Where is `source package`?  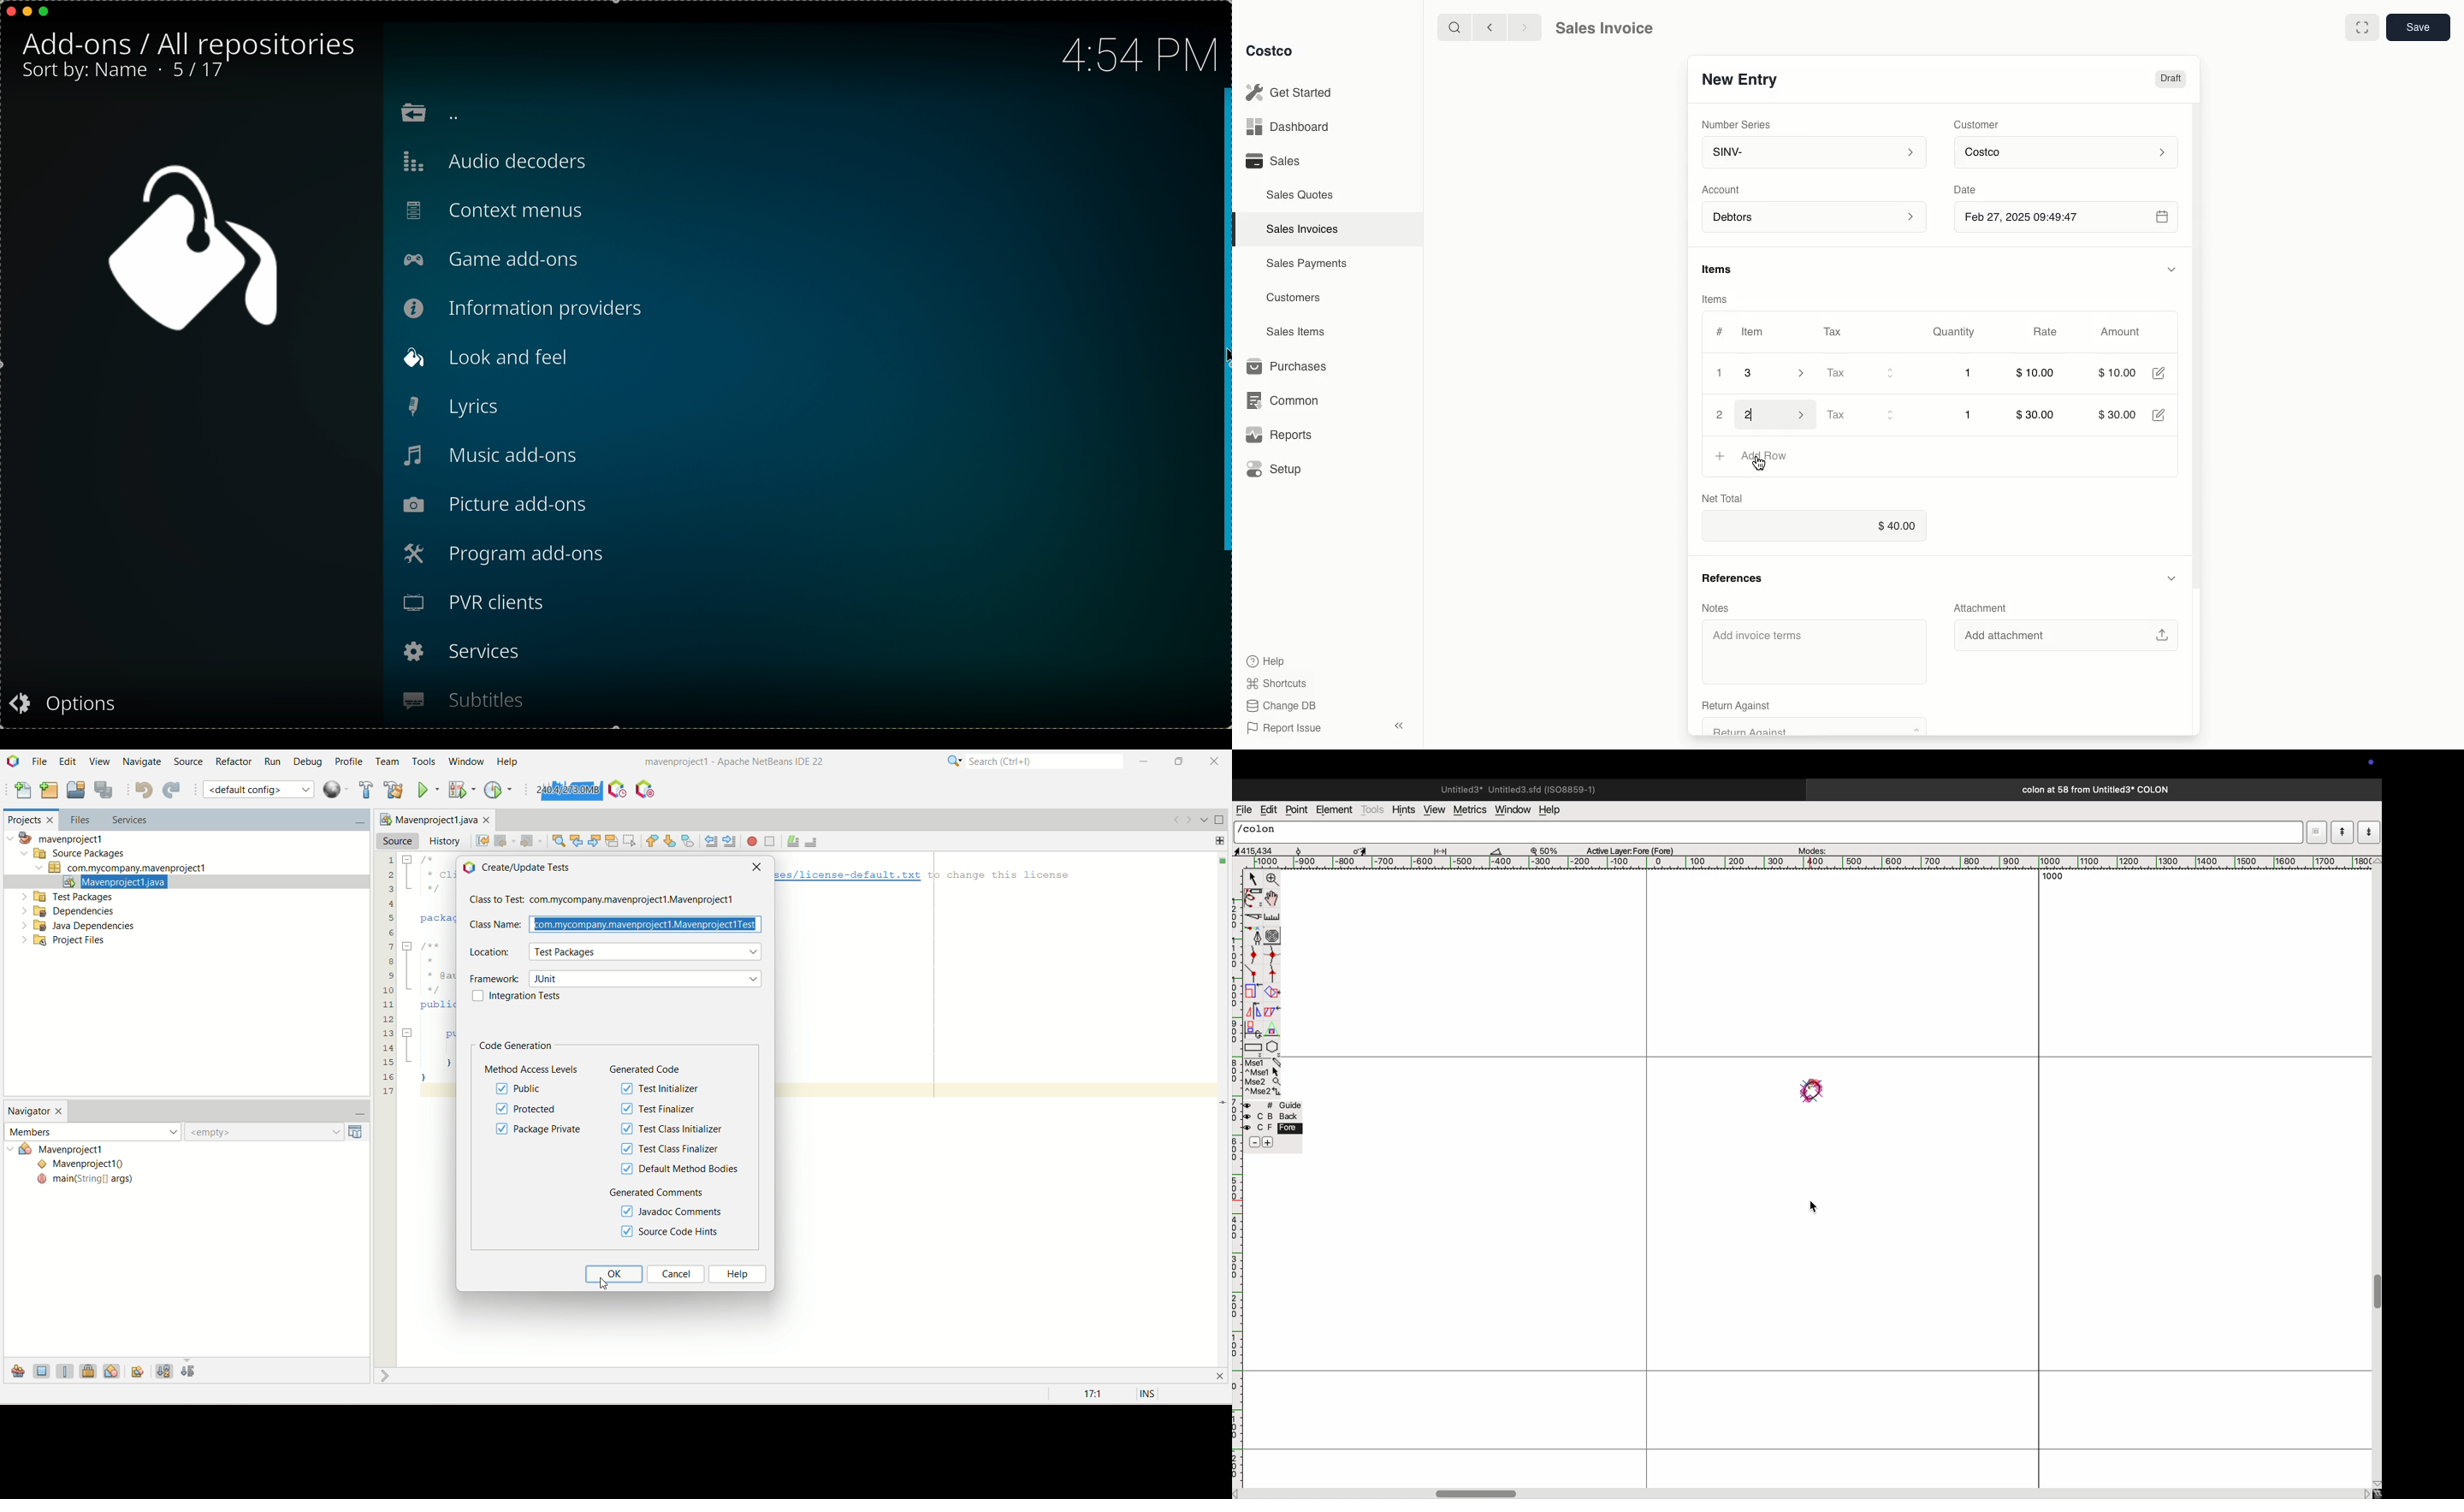 source package is located at coordinates (70, 854).